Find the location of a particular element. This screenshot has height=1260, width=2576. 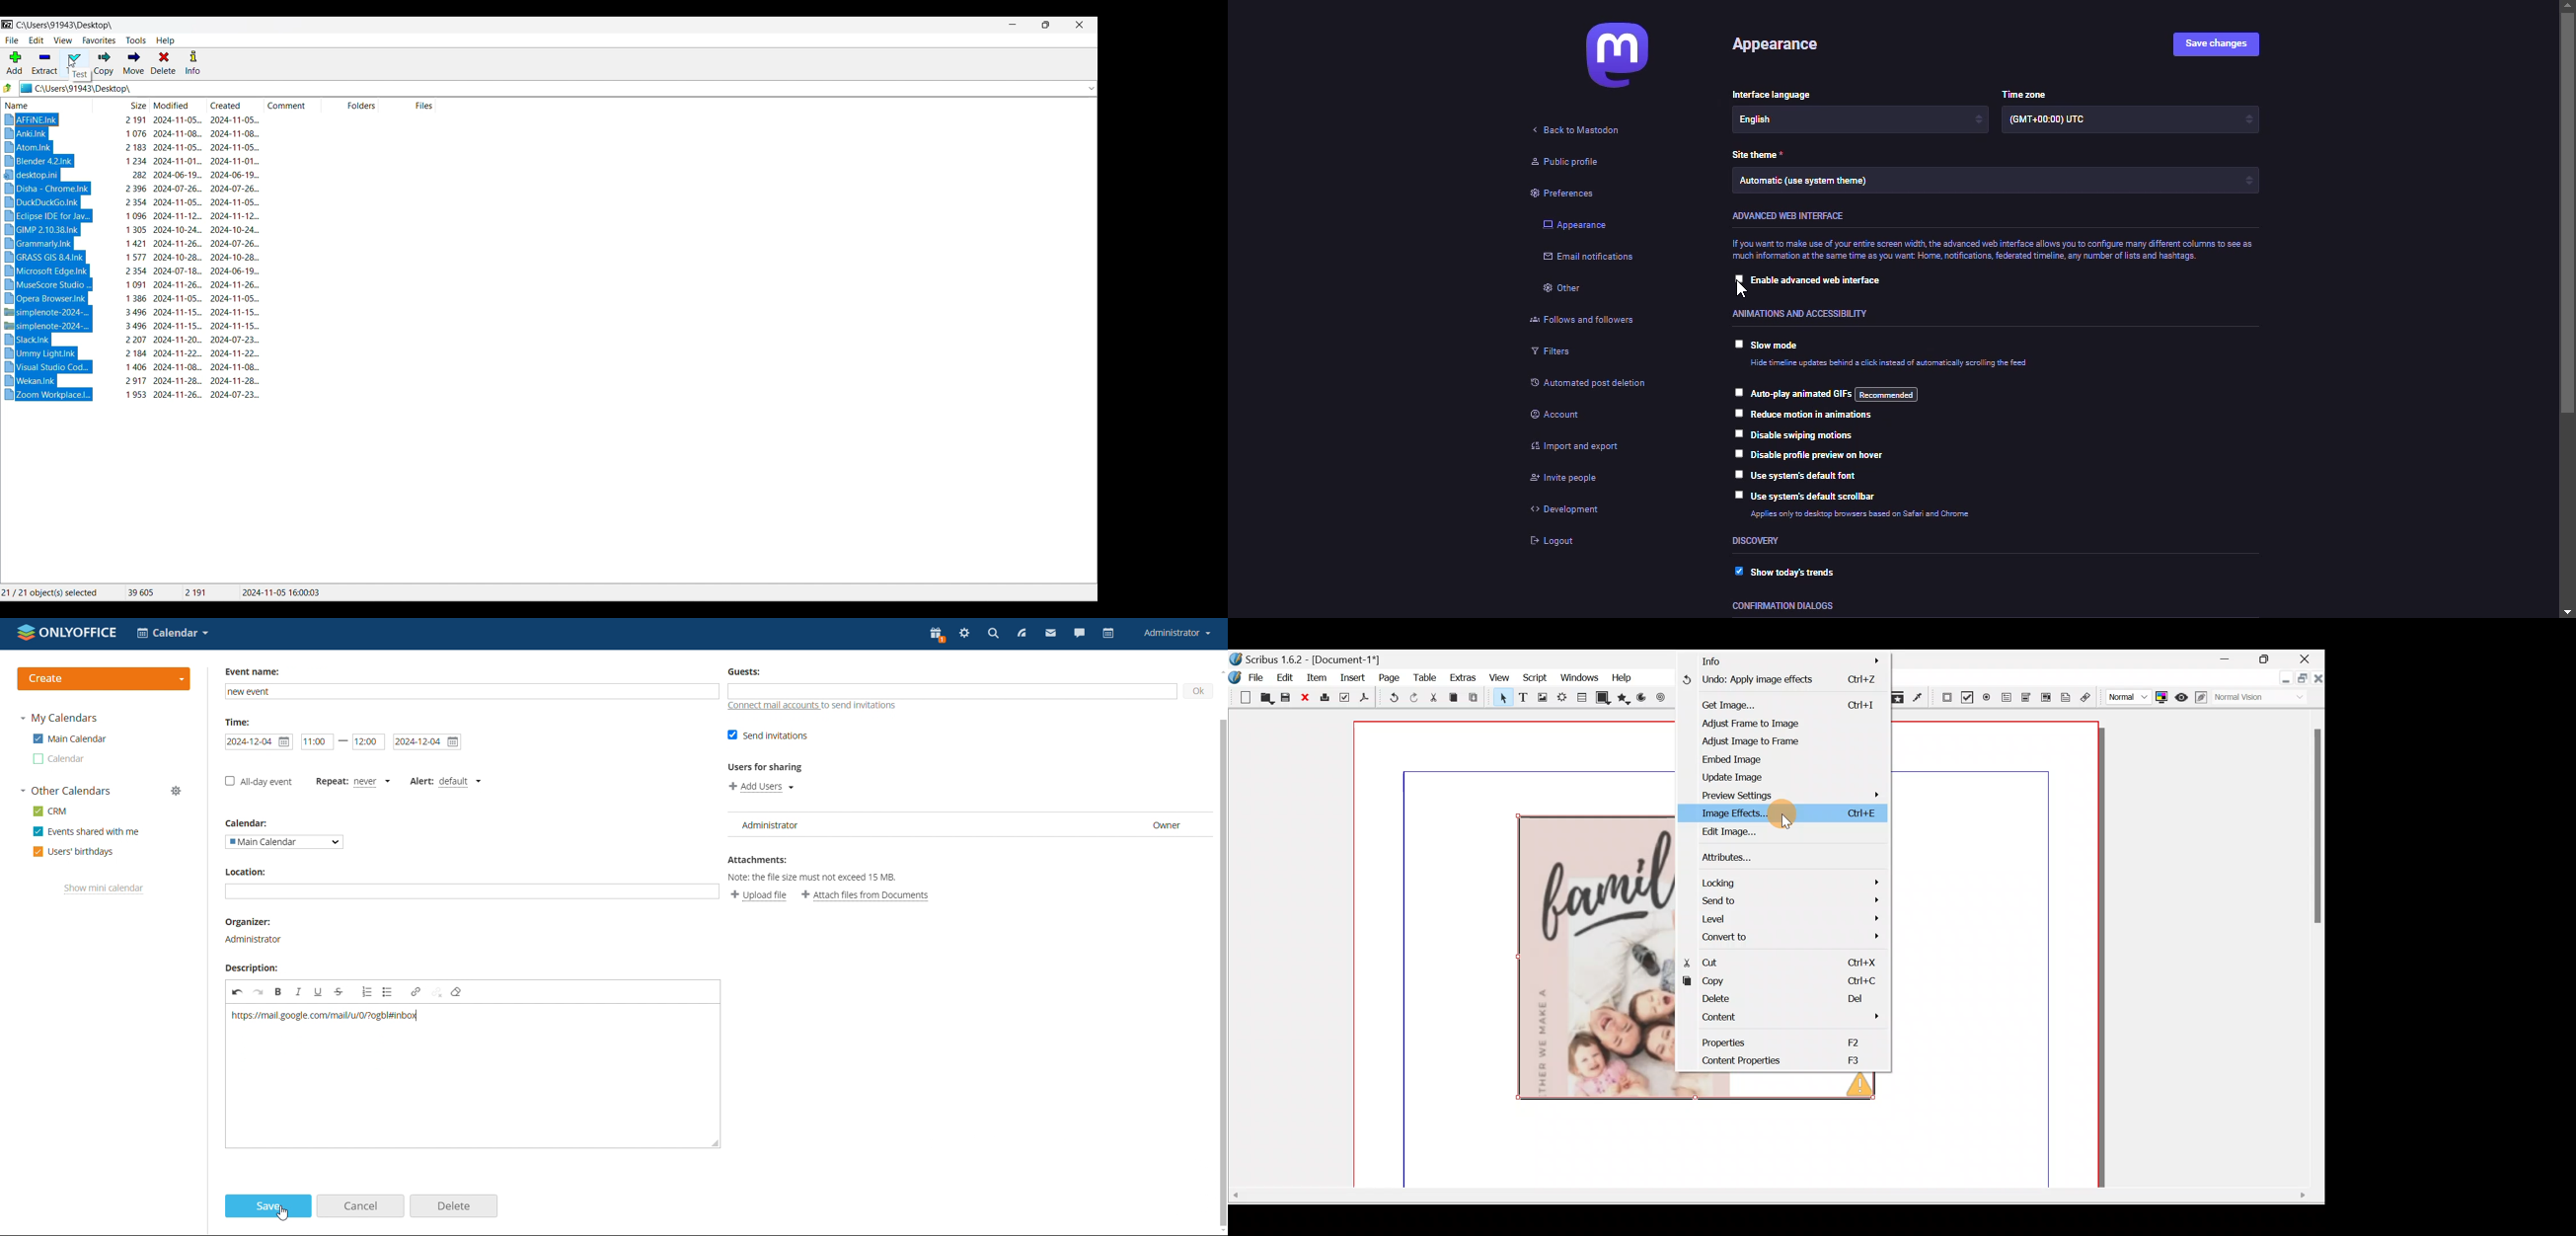

Save as PDF is located at coordinates (1366, 699).